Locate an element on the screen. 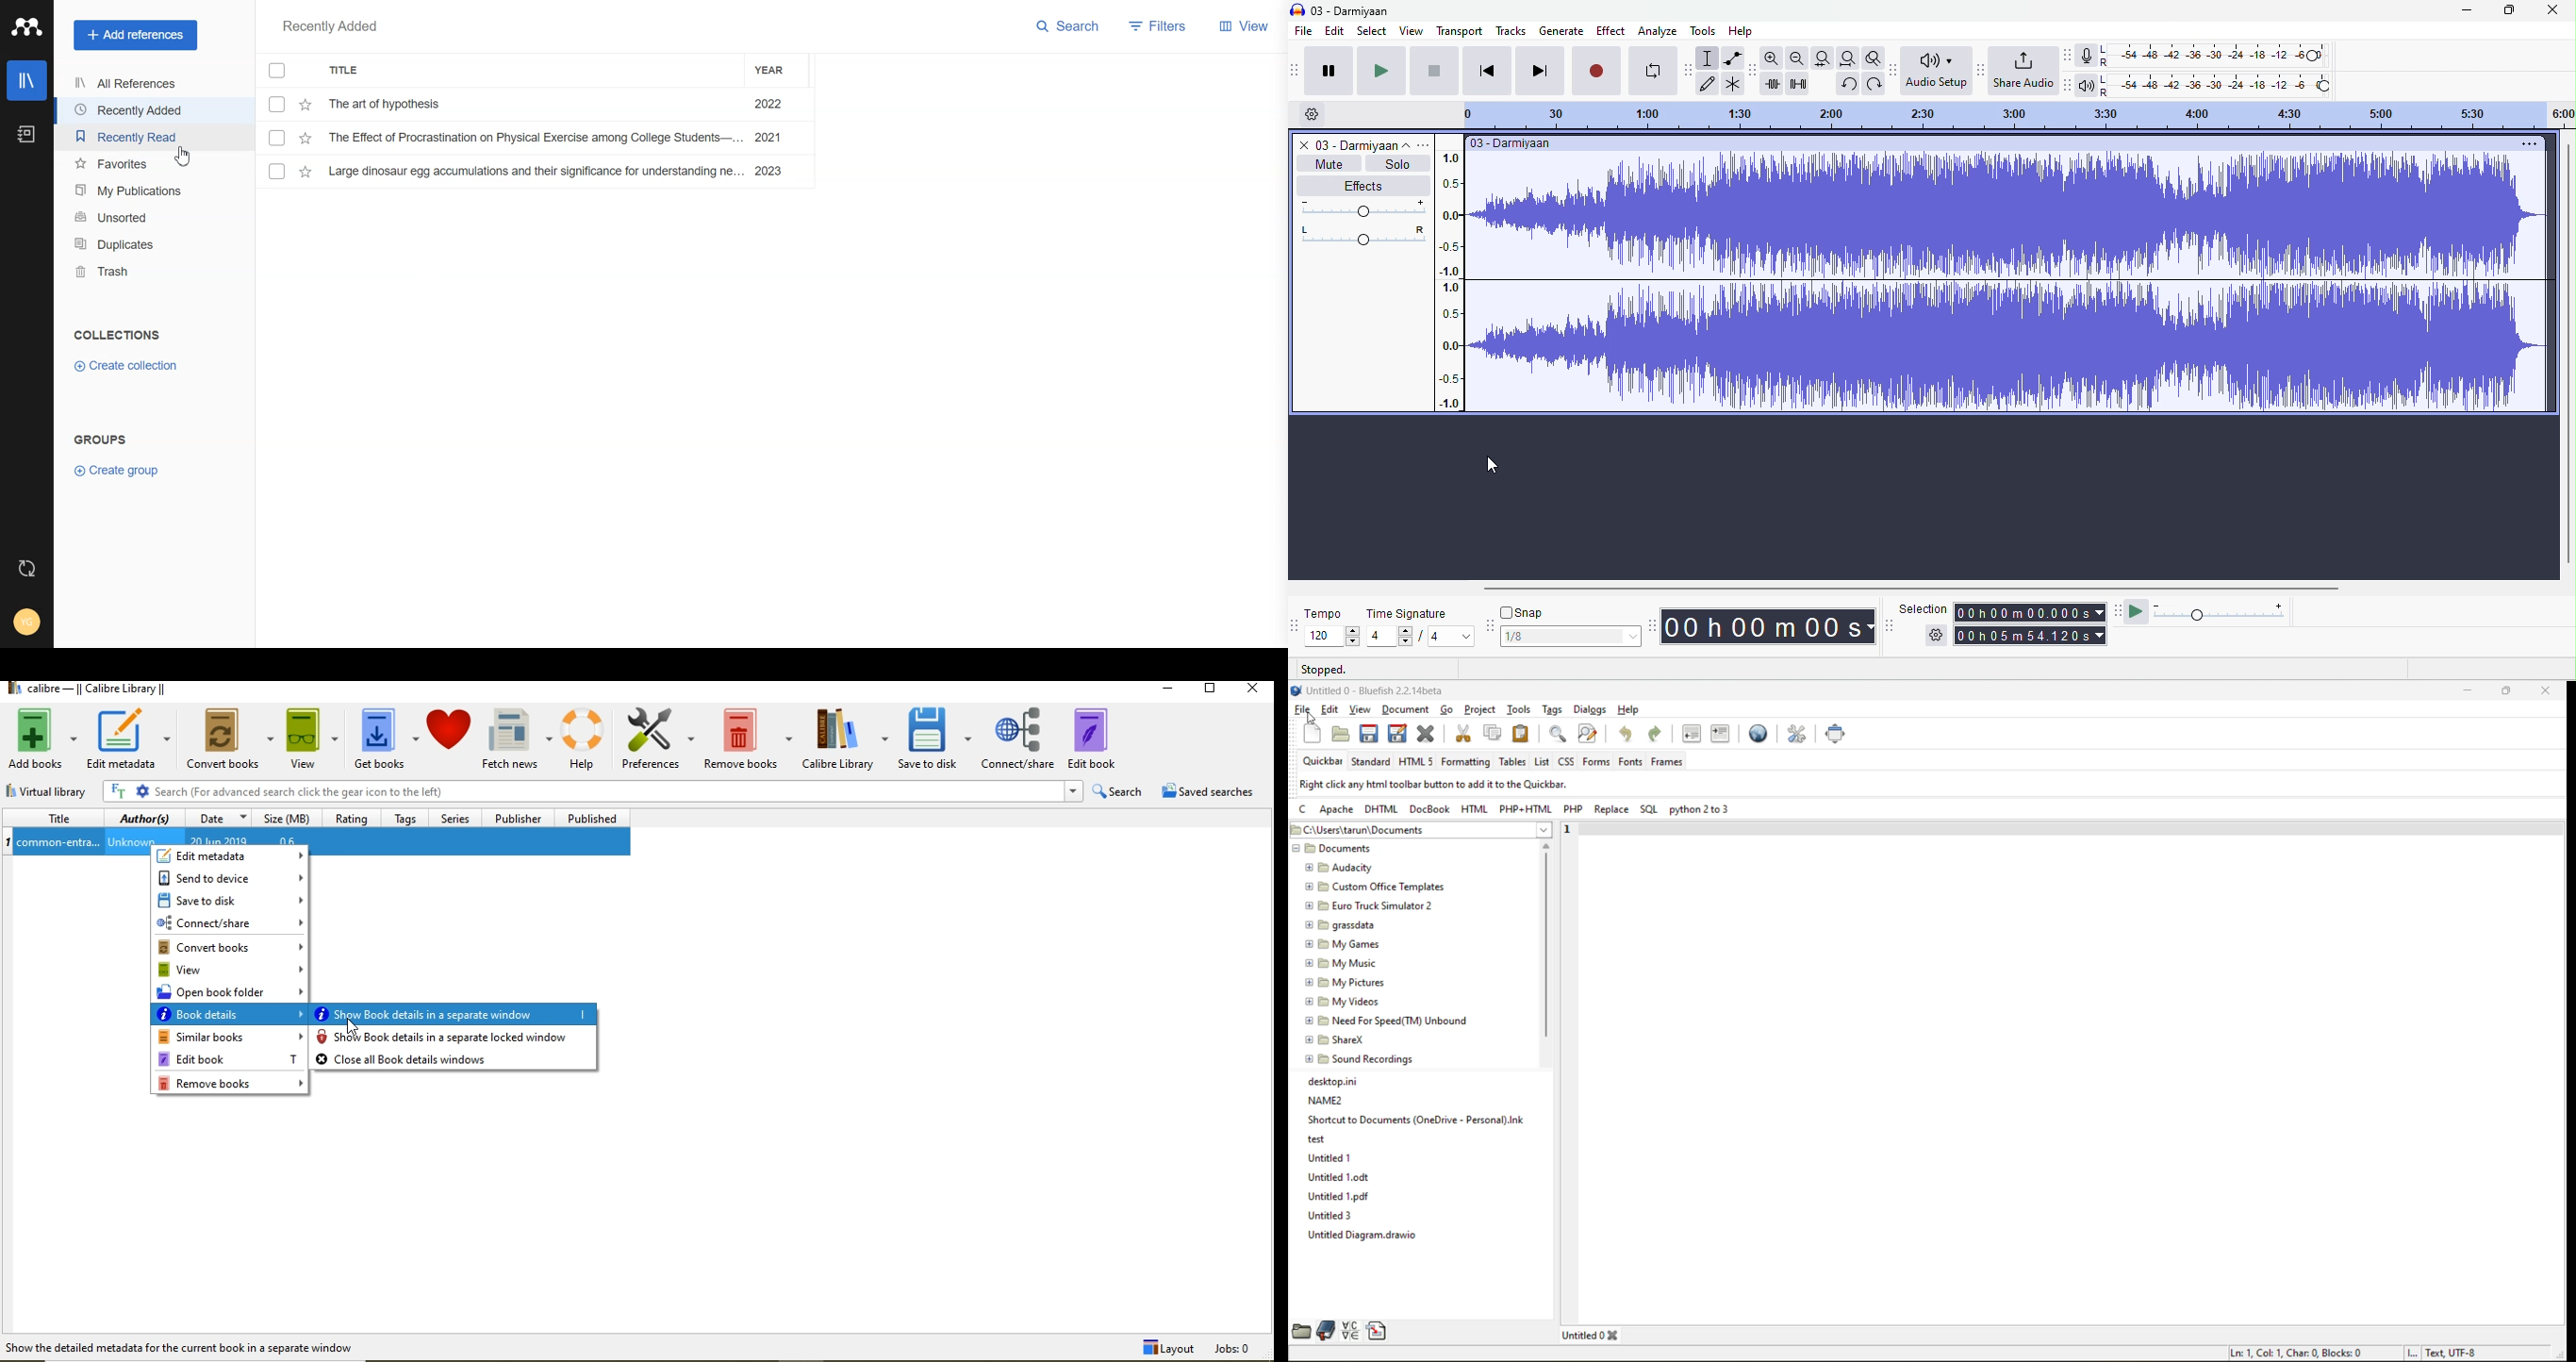 The width and height of the screenshot is (2576, 1372). Trash is located at coordinates (140, 273).